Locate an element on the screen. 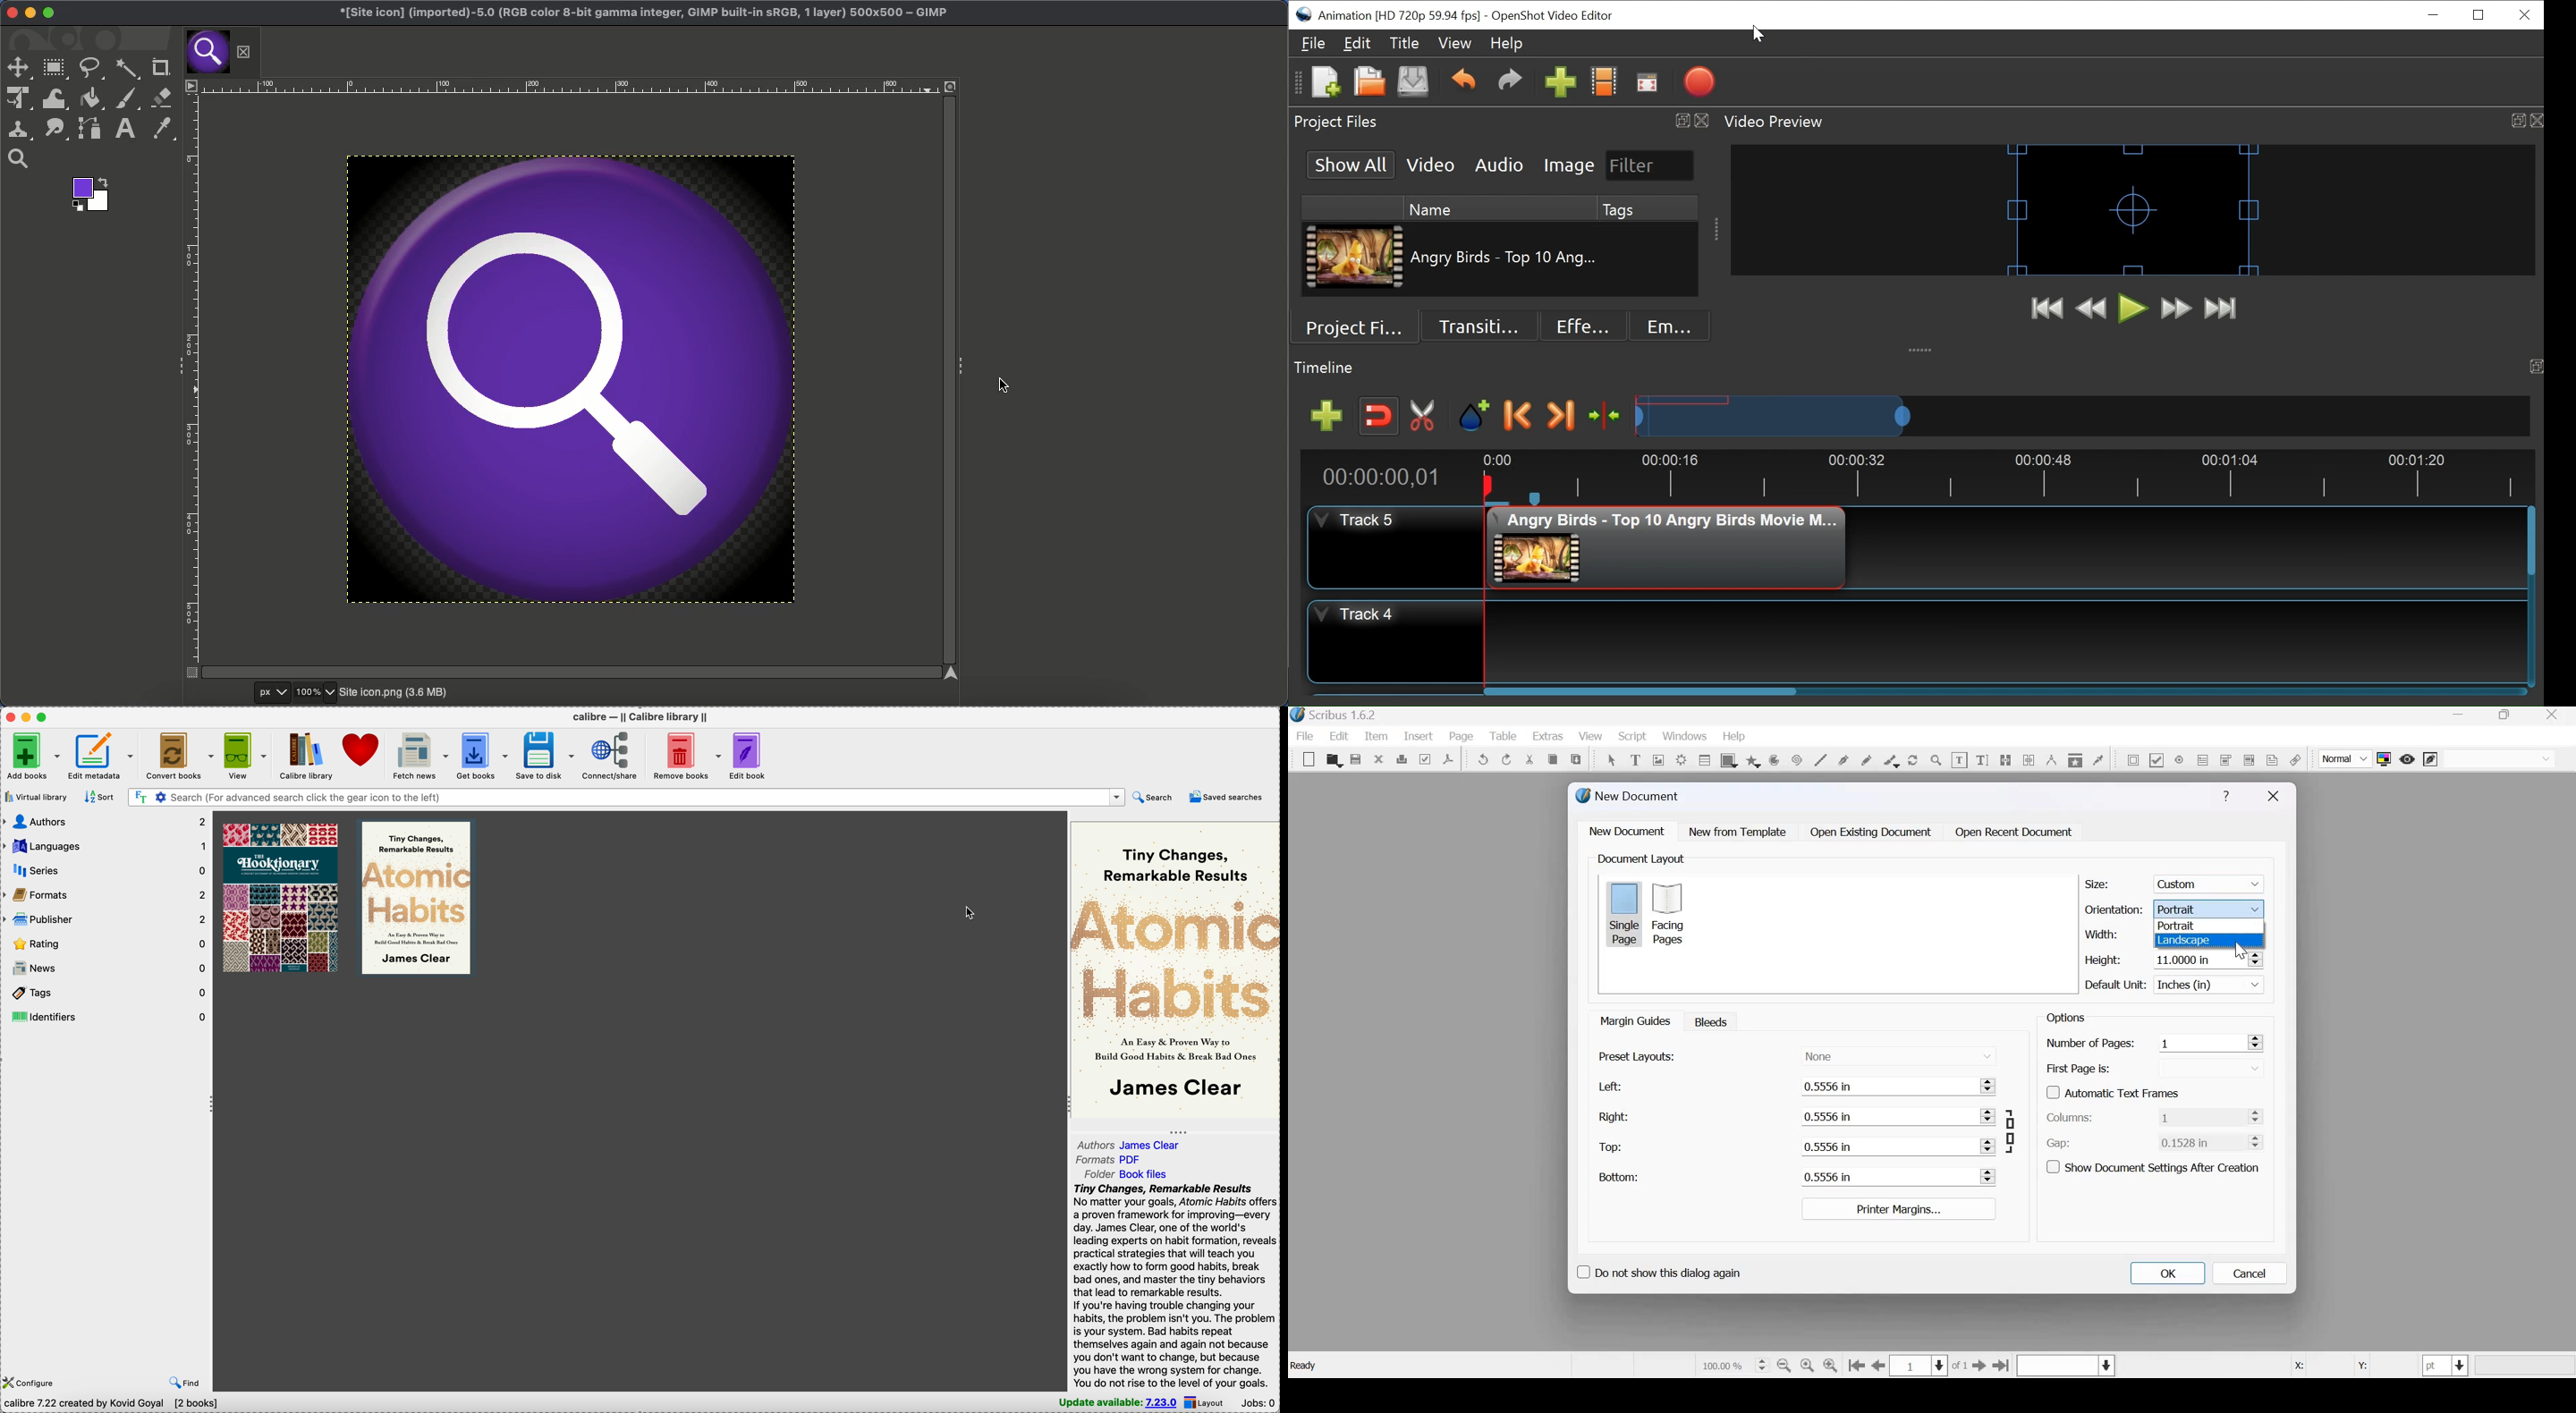  Go to the last page is located at coordinates (2002, 1365).